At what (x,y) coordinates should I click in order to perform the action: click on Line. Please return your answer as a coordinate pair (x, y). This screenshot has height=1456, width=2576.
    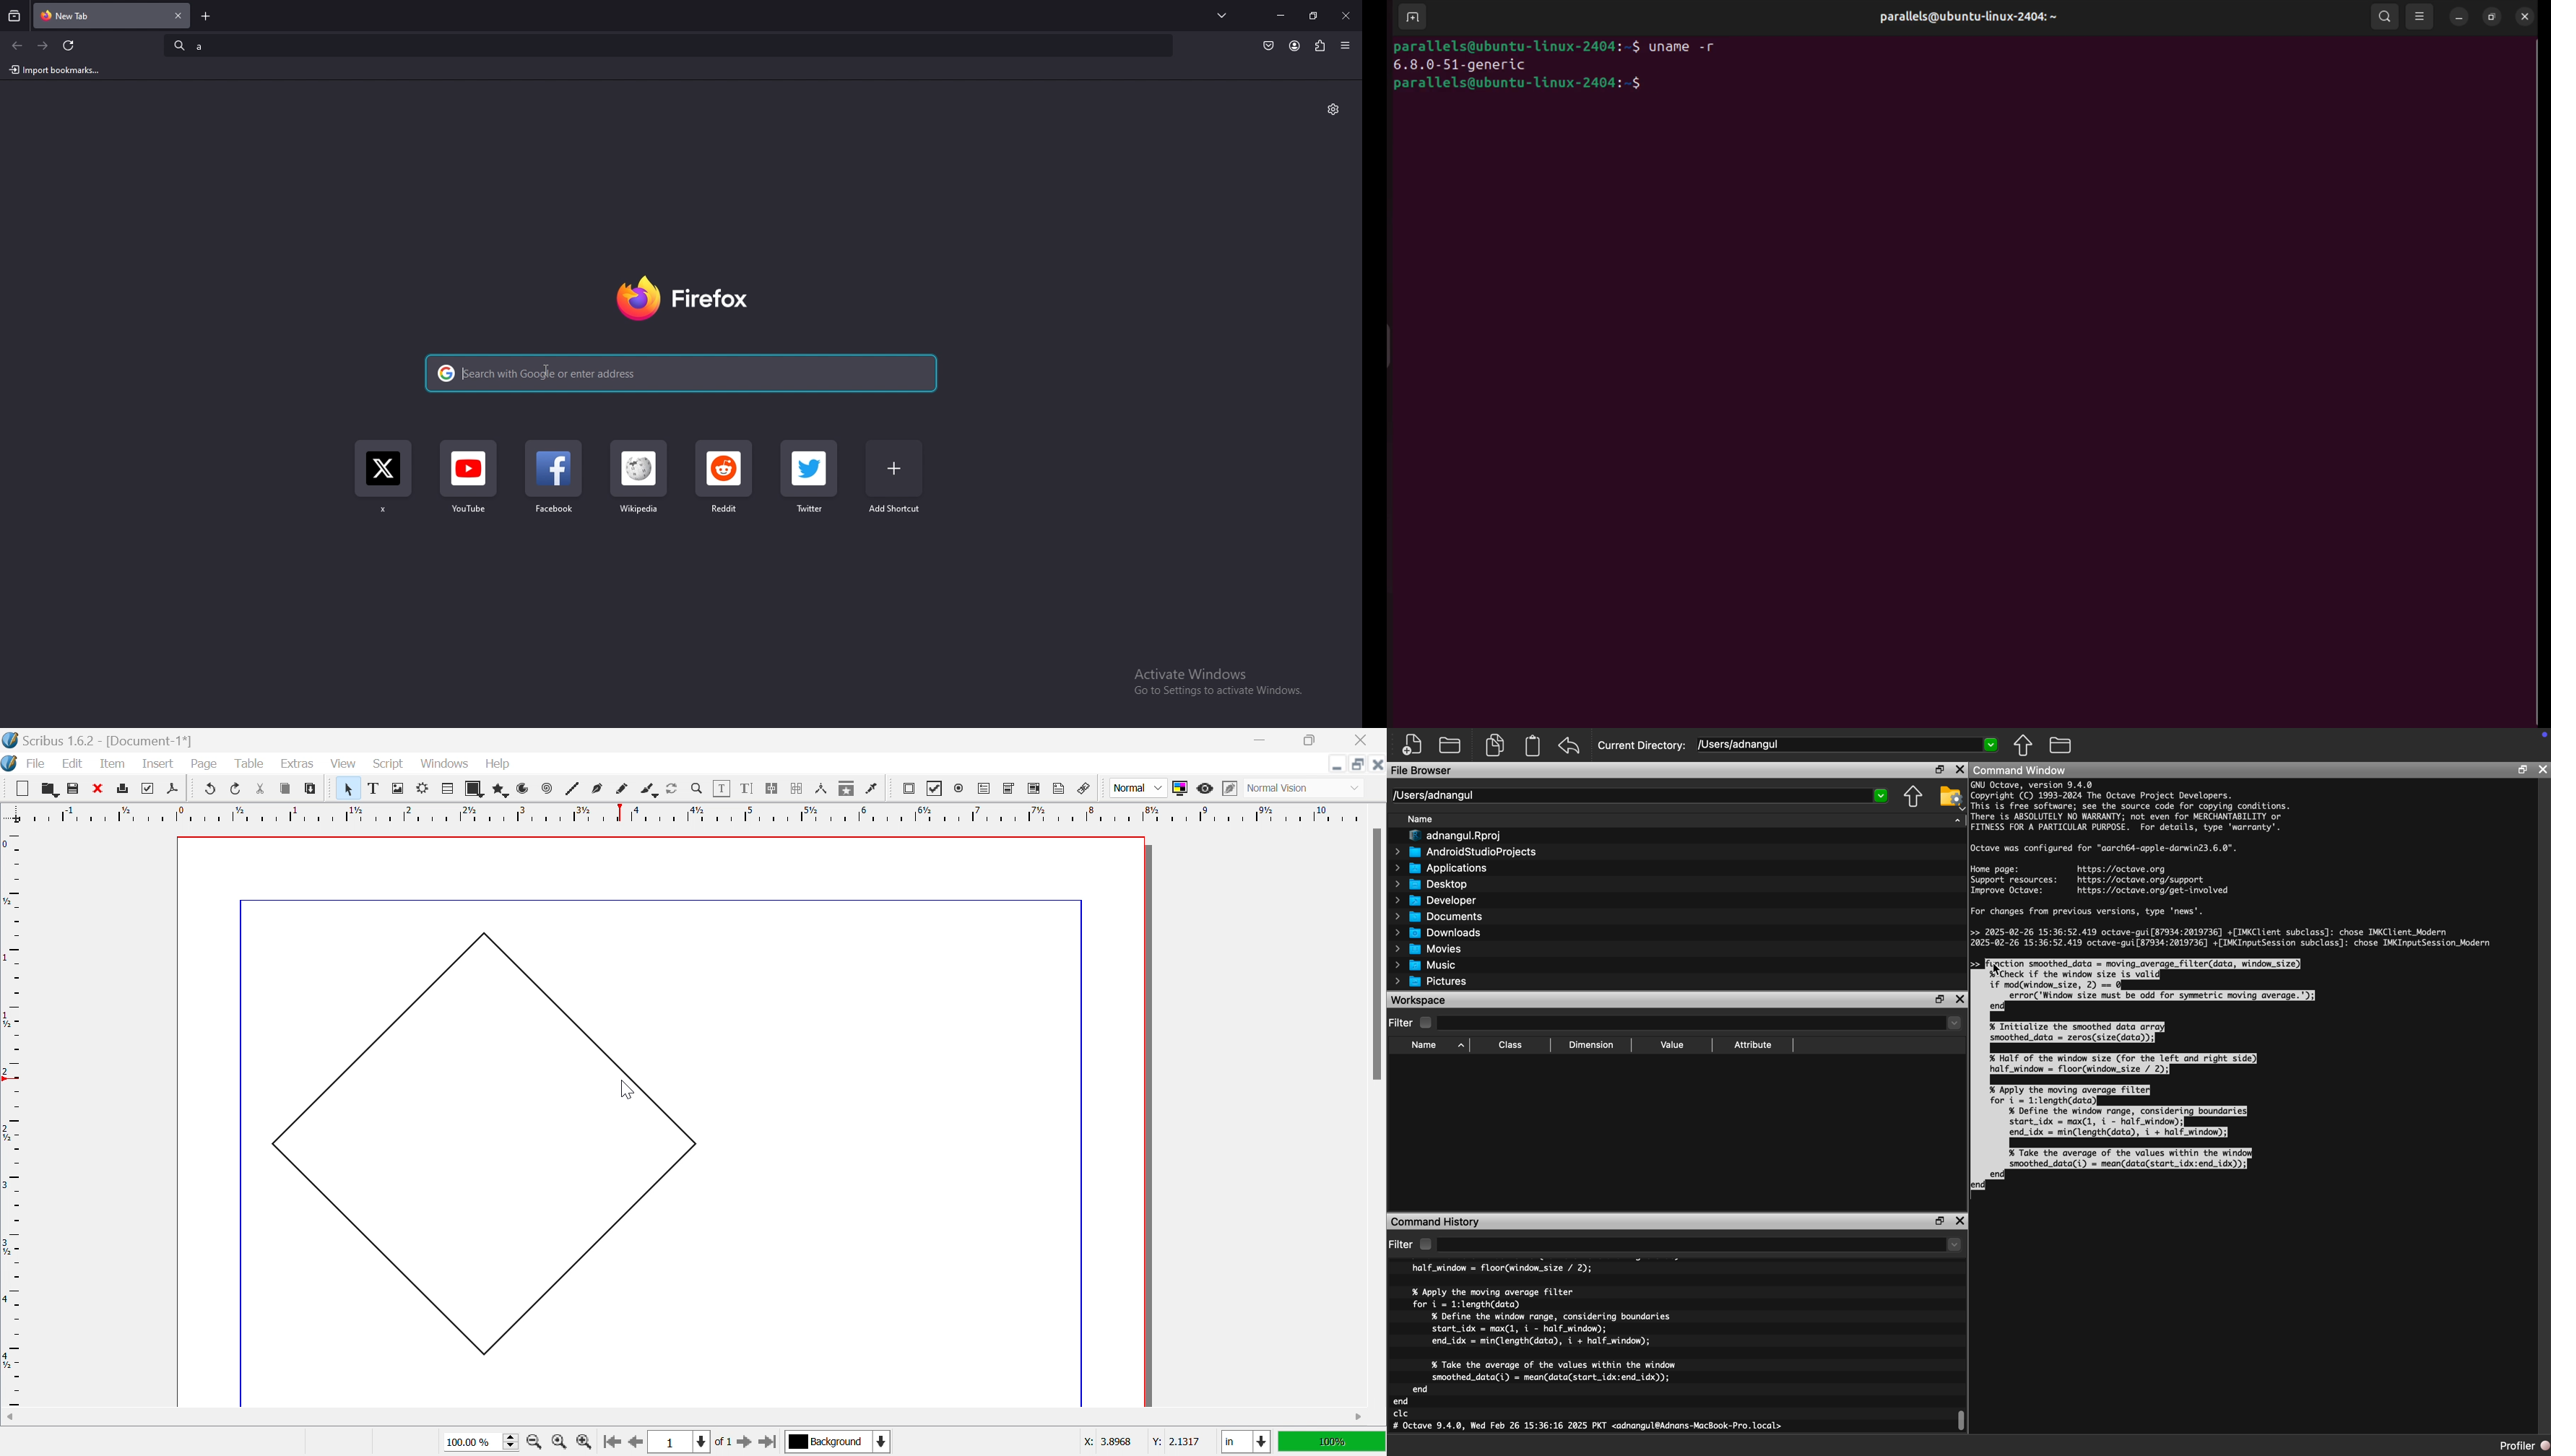
    Looking at the image, I should click on (573, 788).